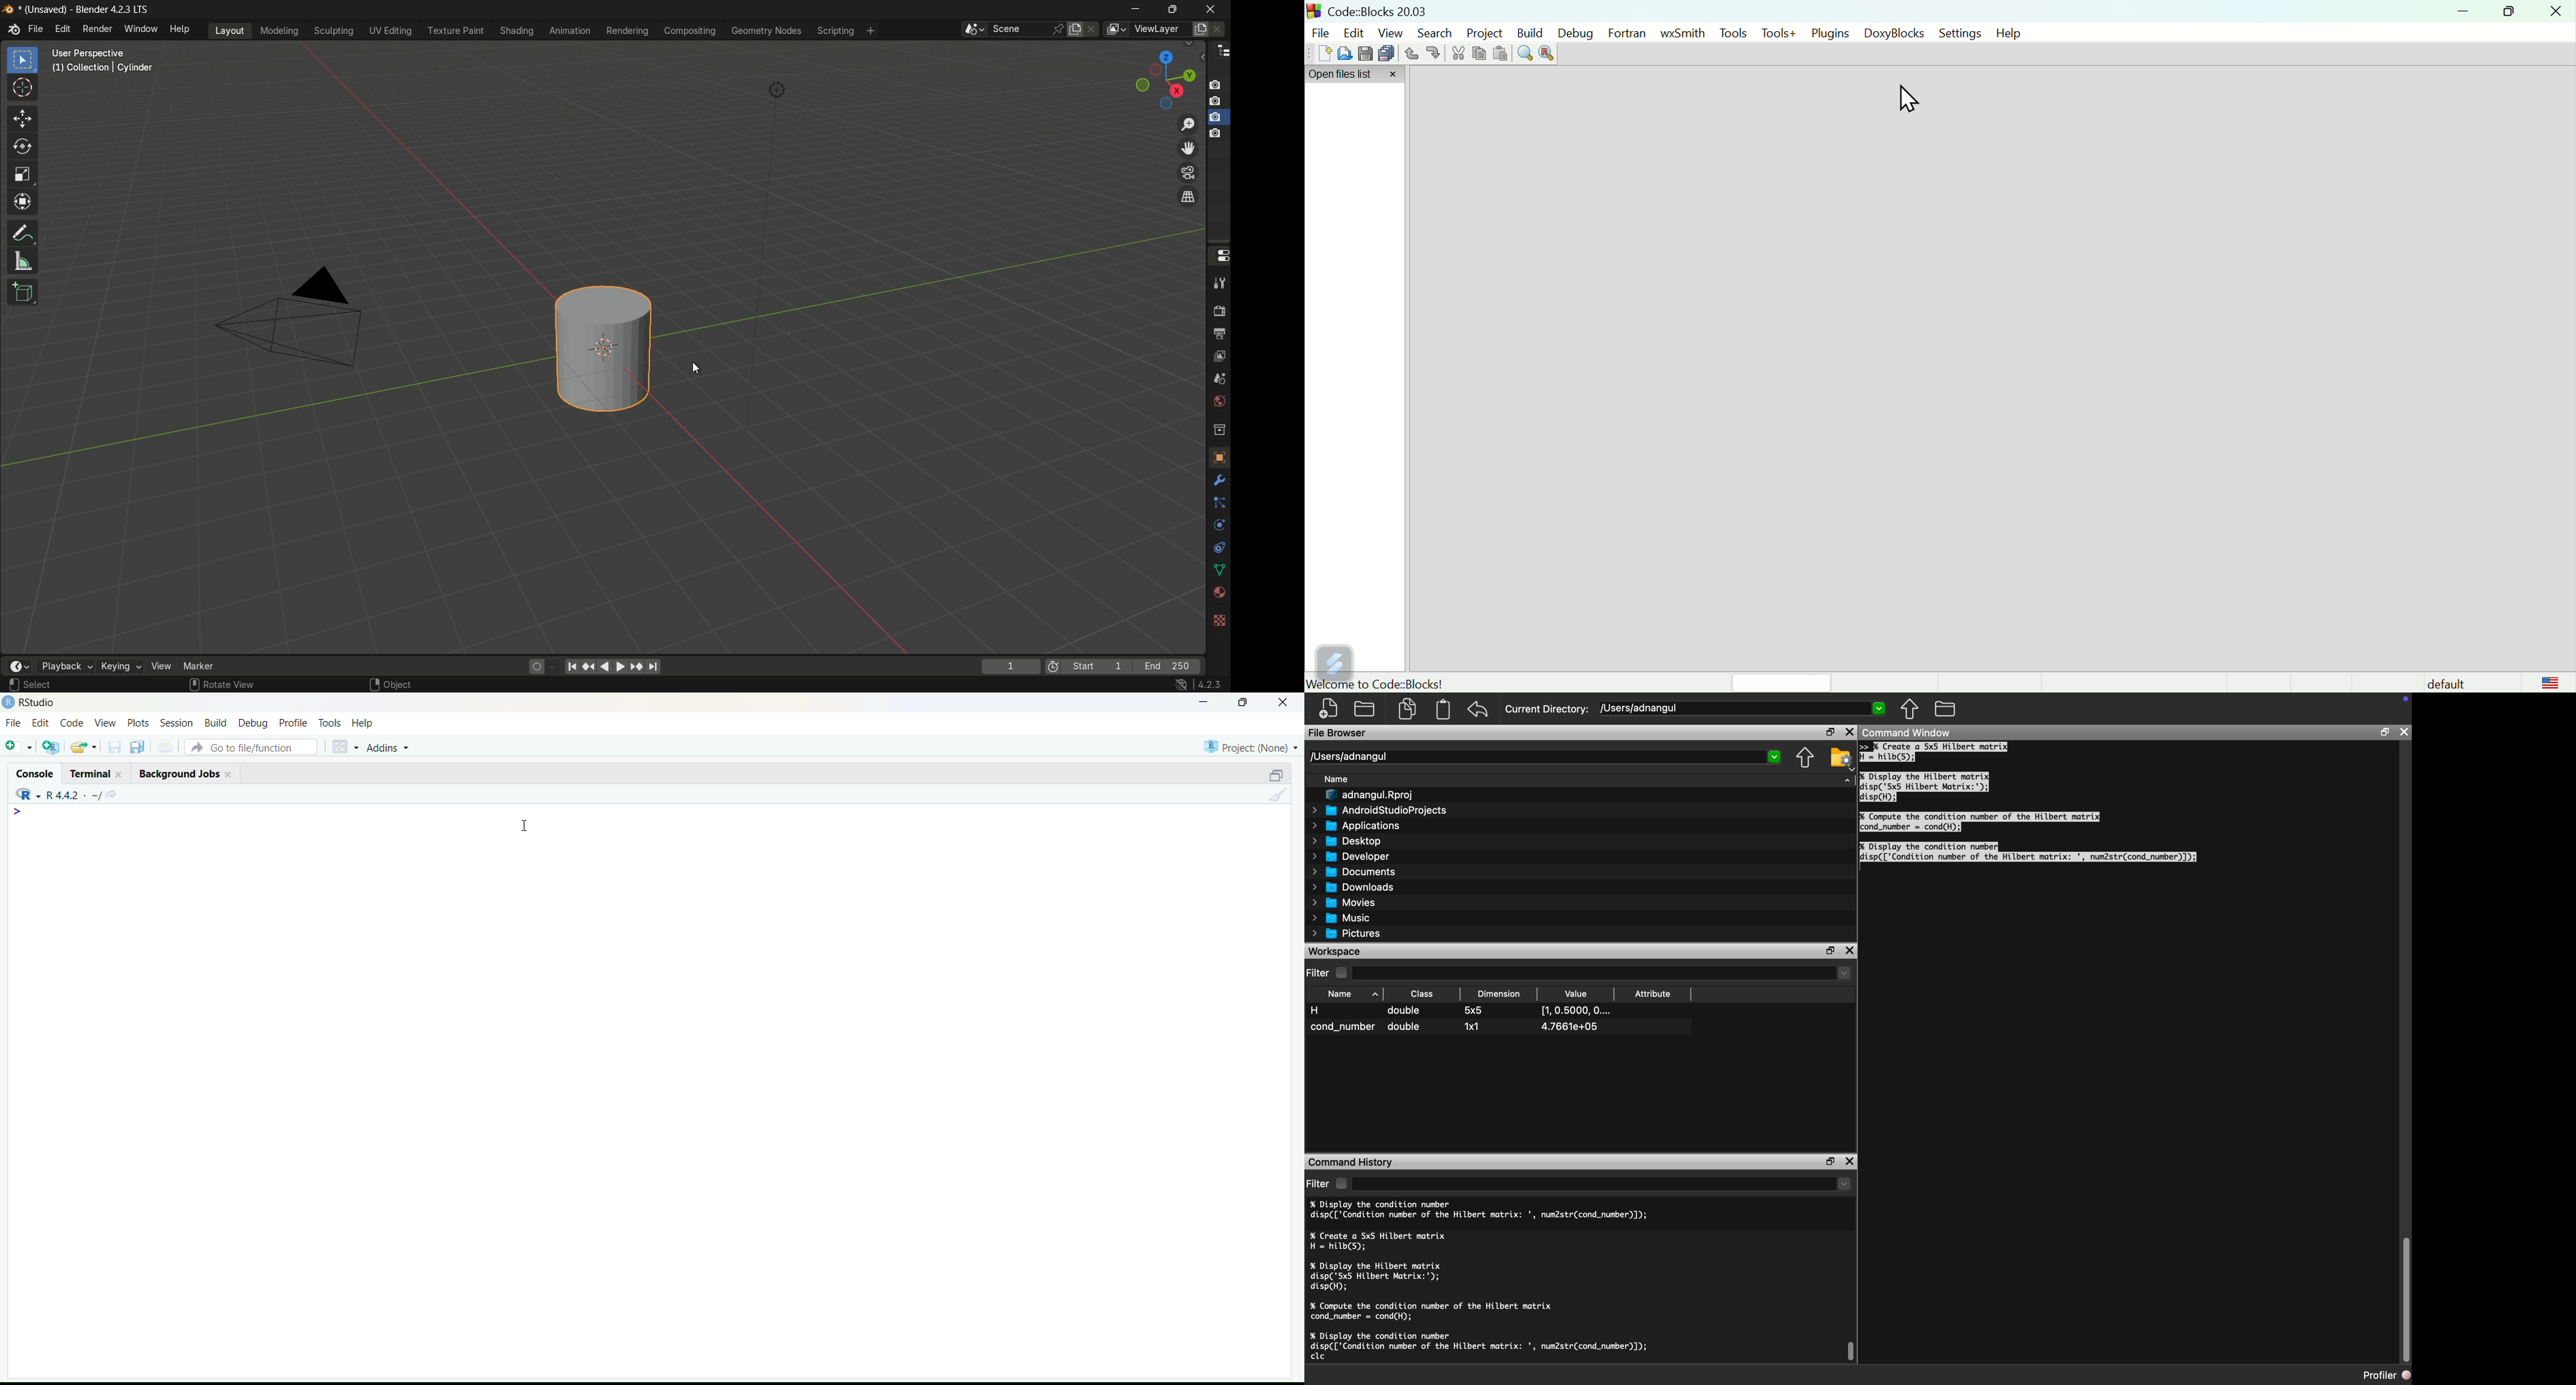 This screenshot has height=1400, width=2576. I want to click on Open Folder, so click(1364, 708).